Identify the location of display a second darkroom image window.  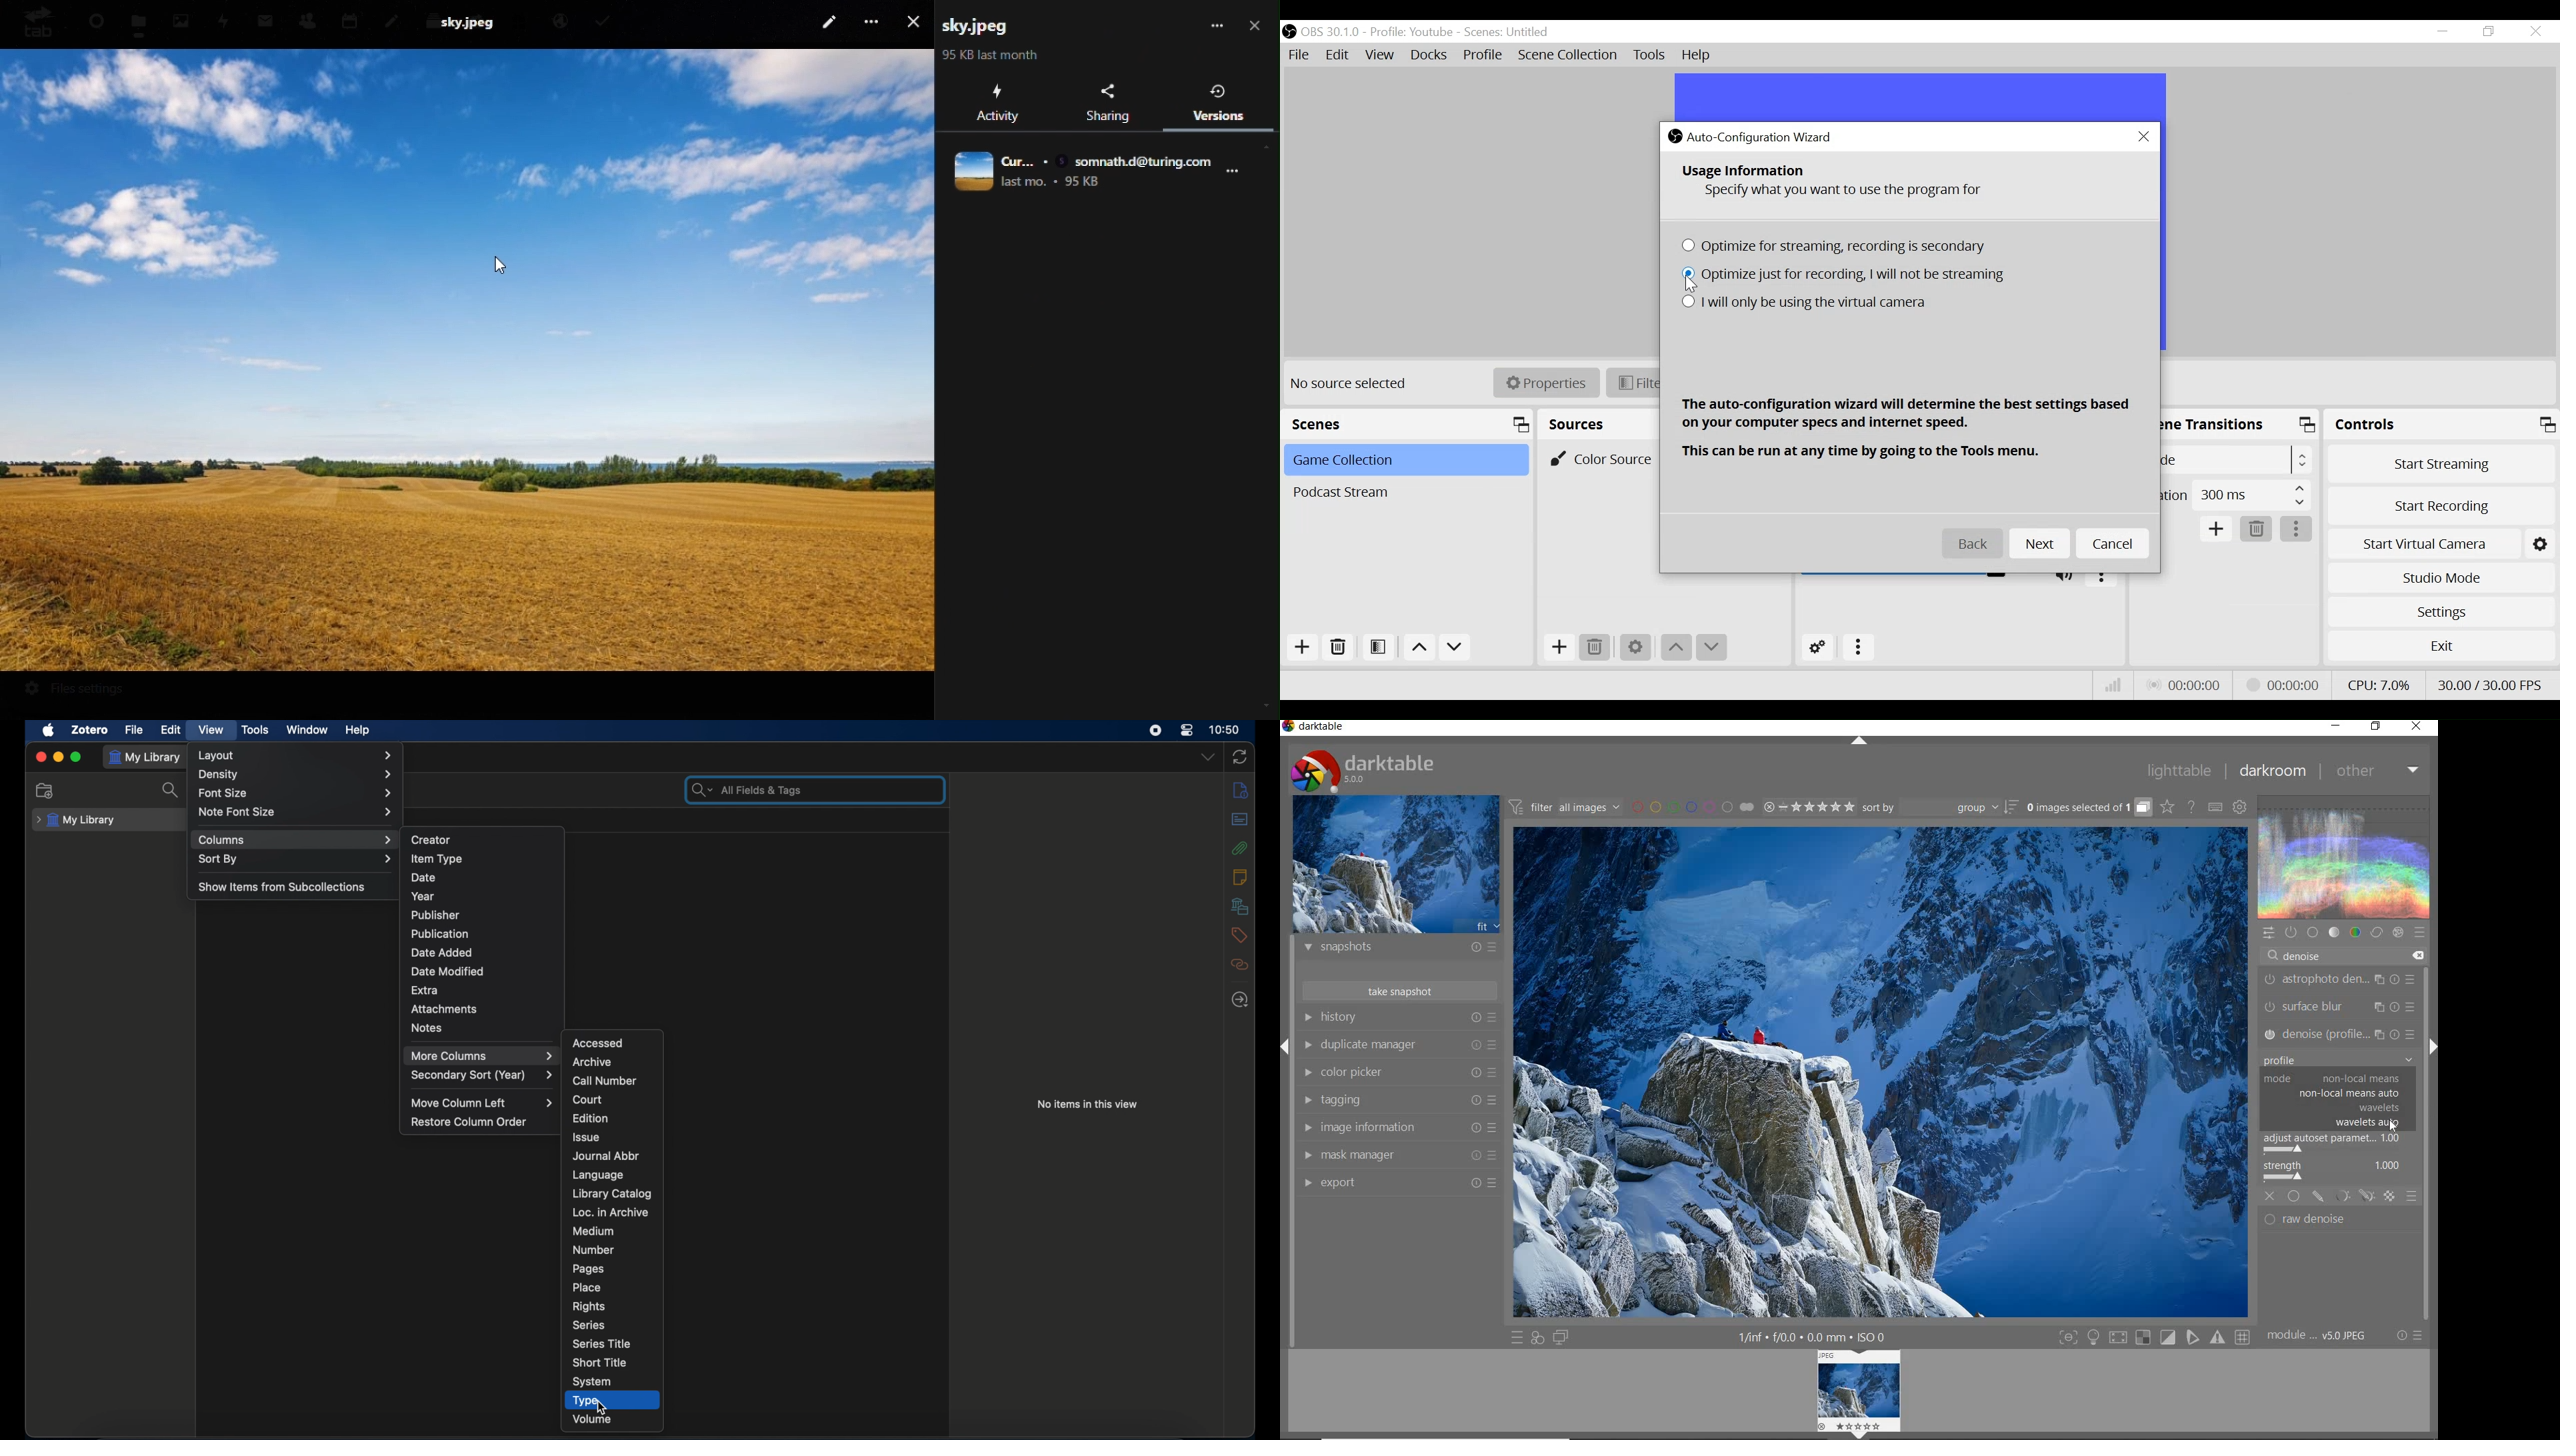
(1561, 1338).